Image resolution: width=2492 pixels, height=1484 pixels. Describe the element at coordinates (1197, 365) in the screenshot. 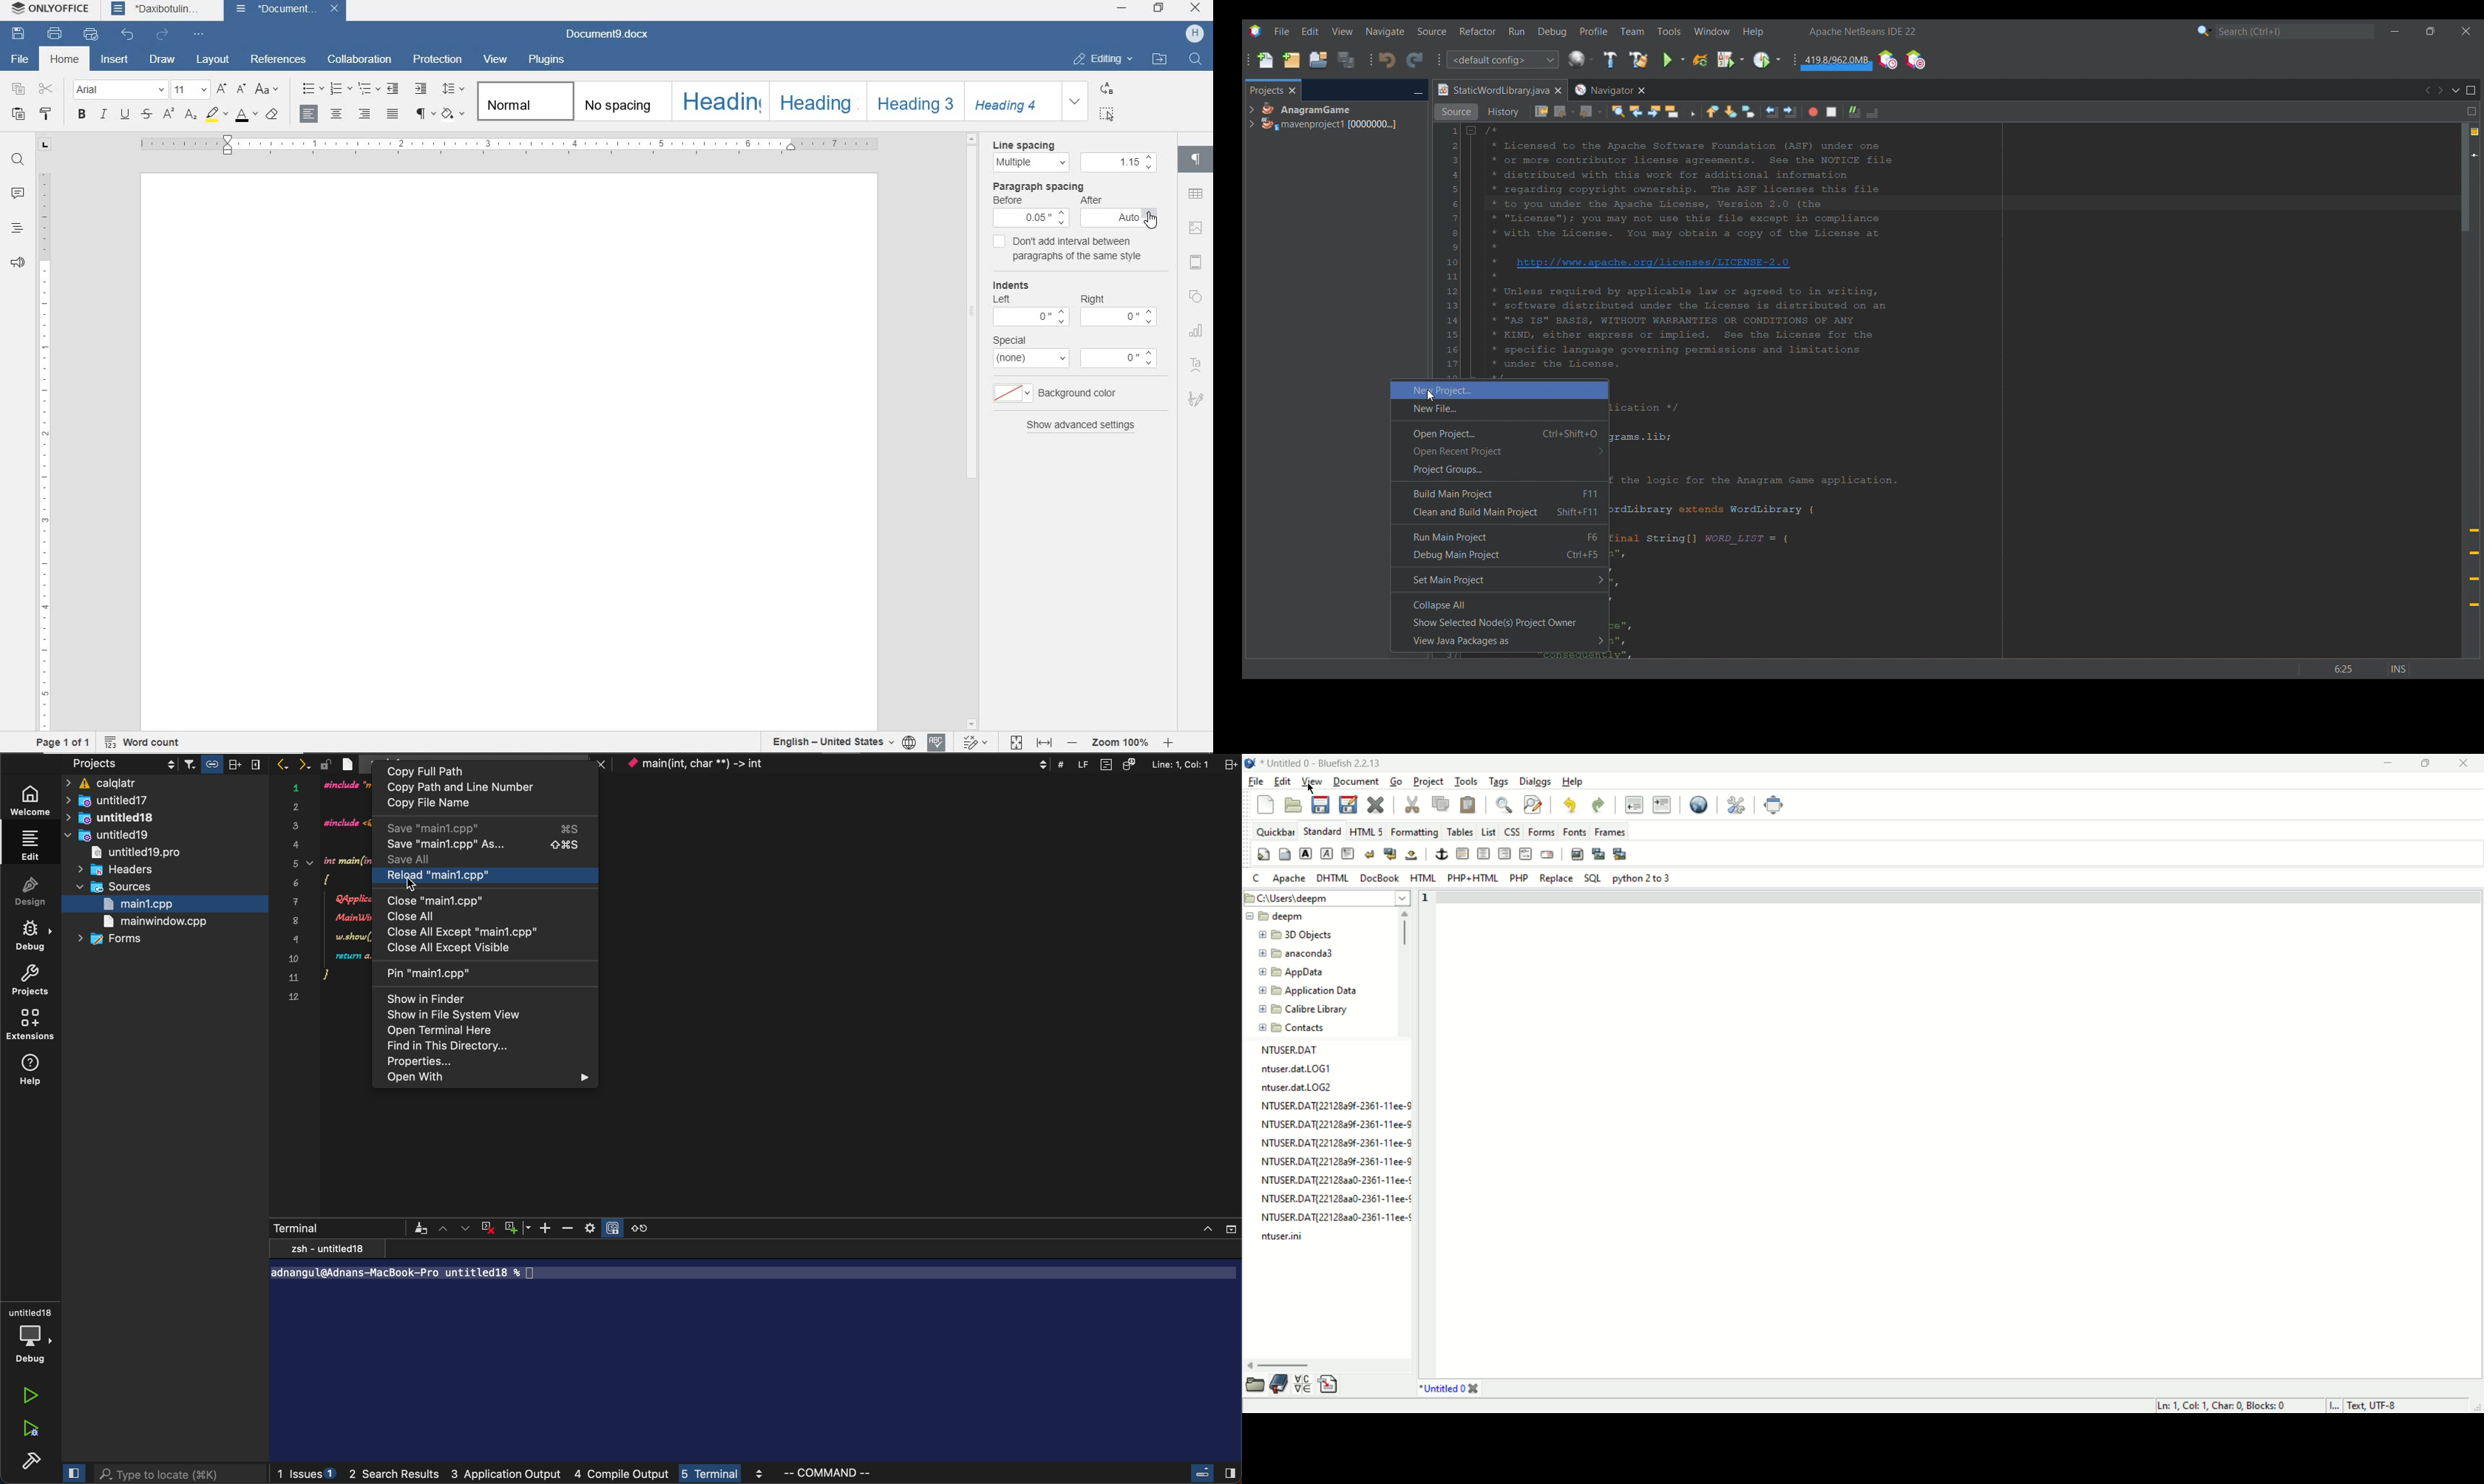

I see `text art` at that location.